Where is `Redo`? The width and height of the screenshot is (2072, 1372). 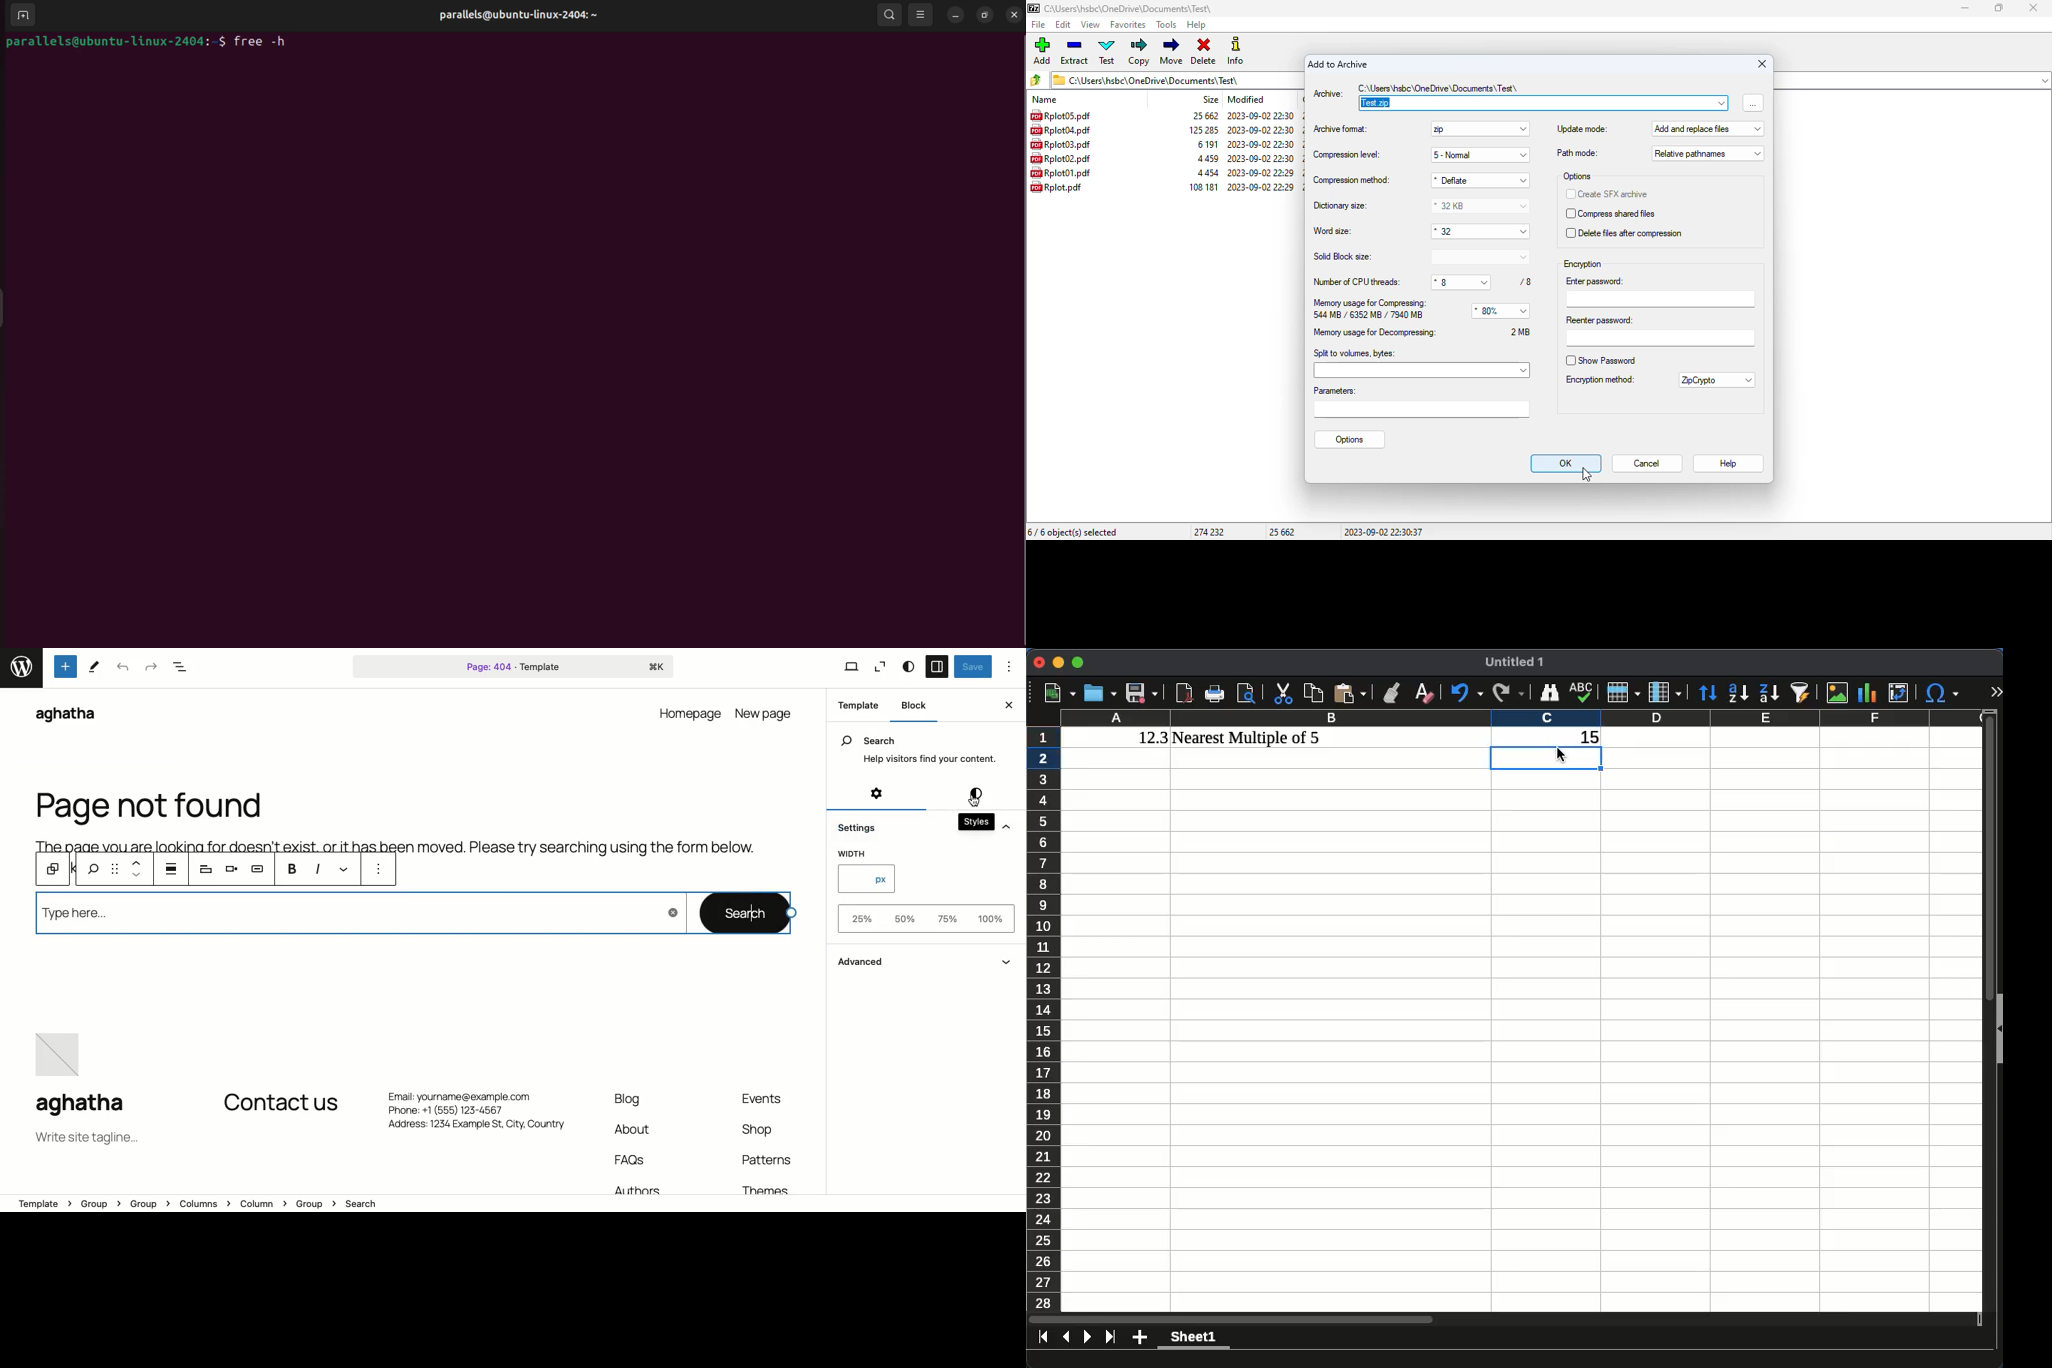 Redo is located at coordinates (149, 667).